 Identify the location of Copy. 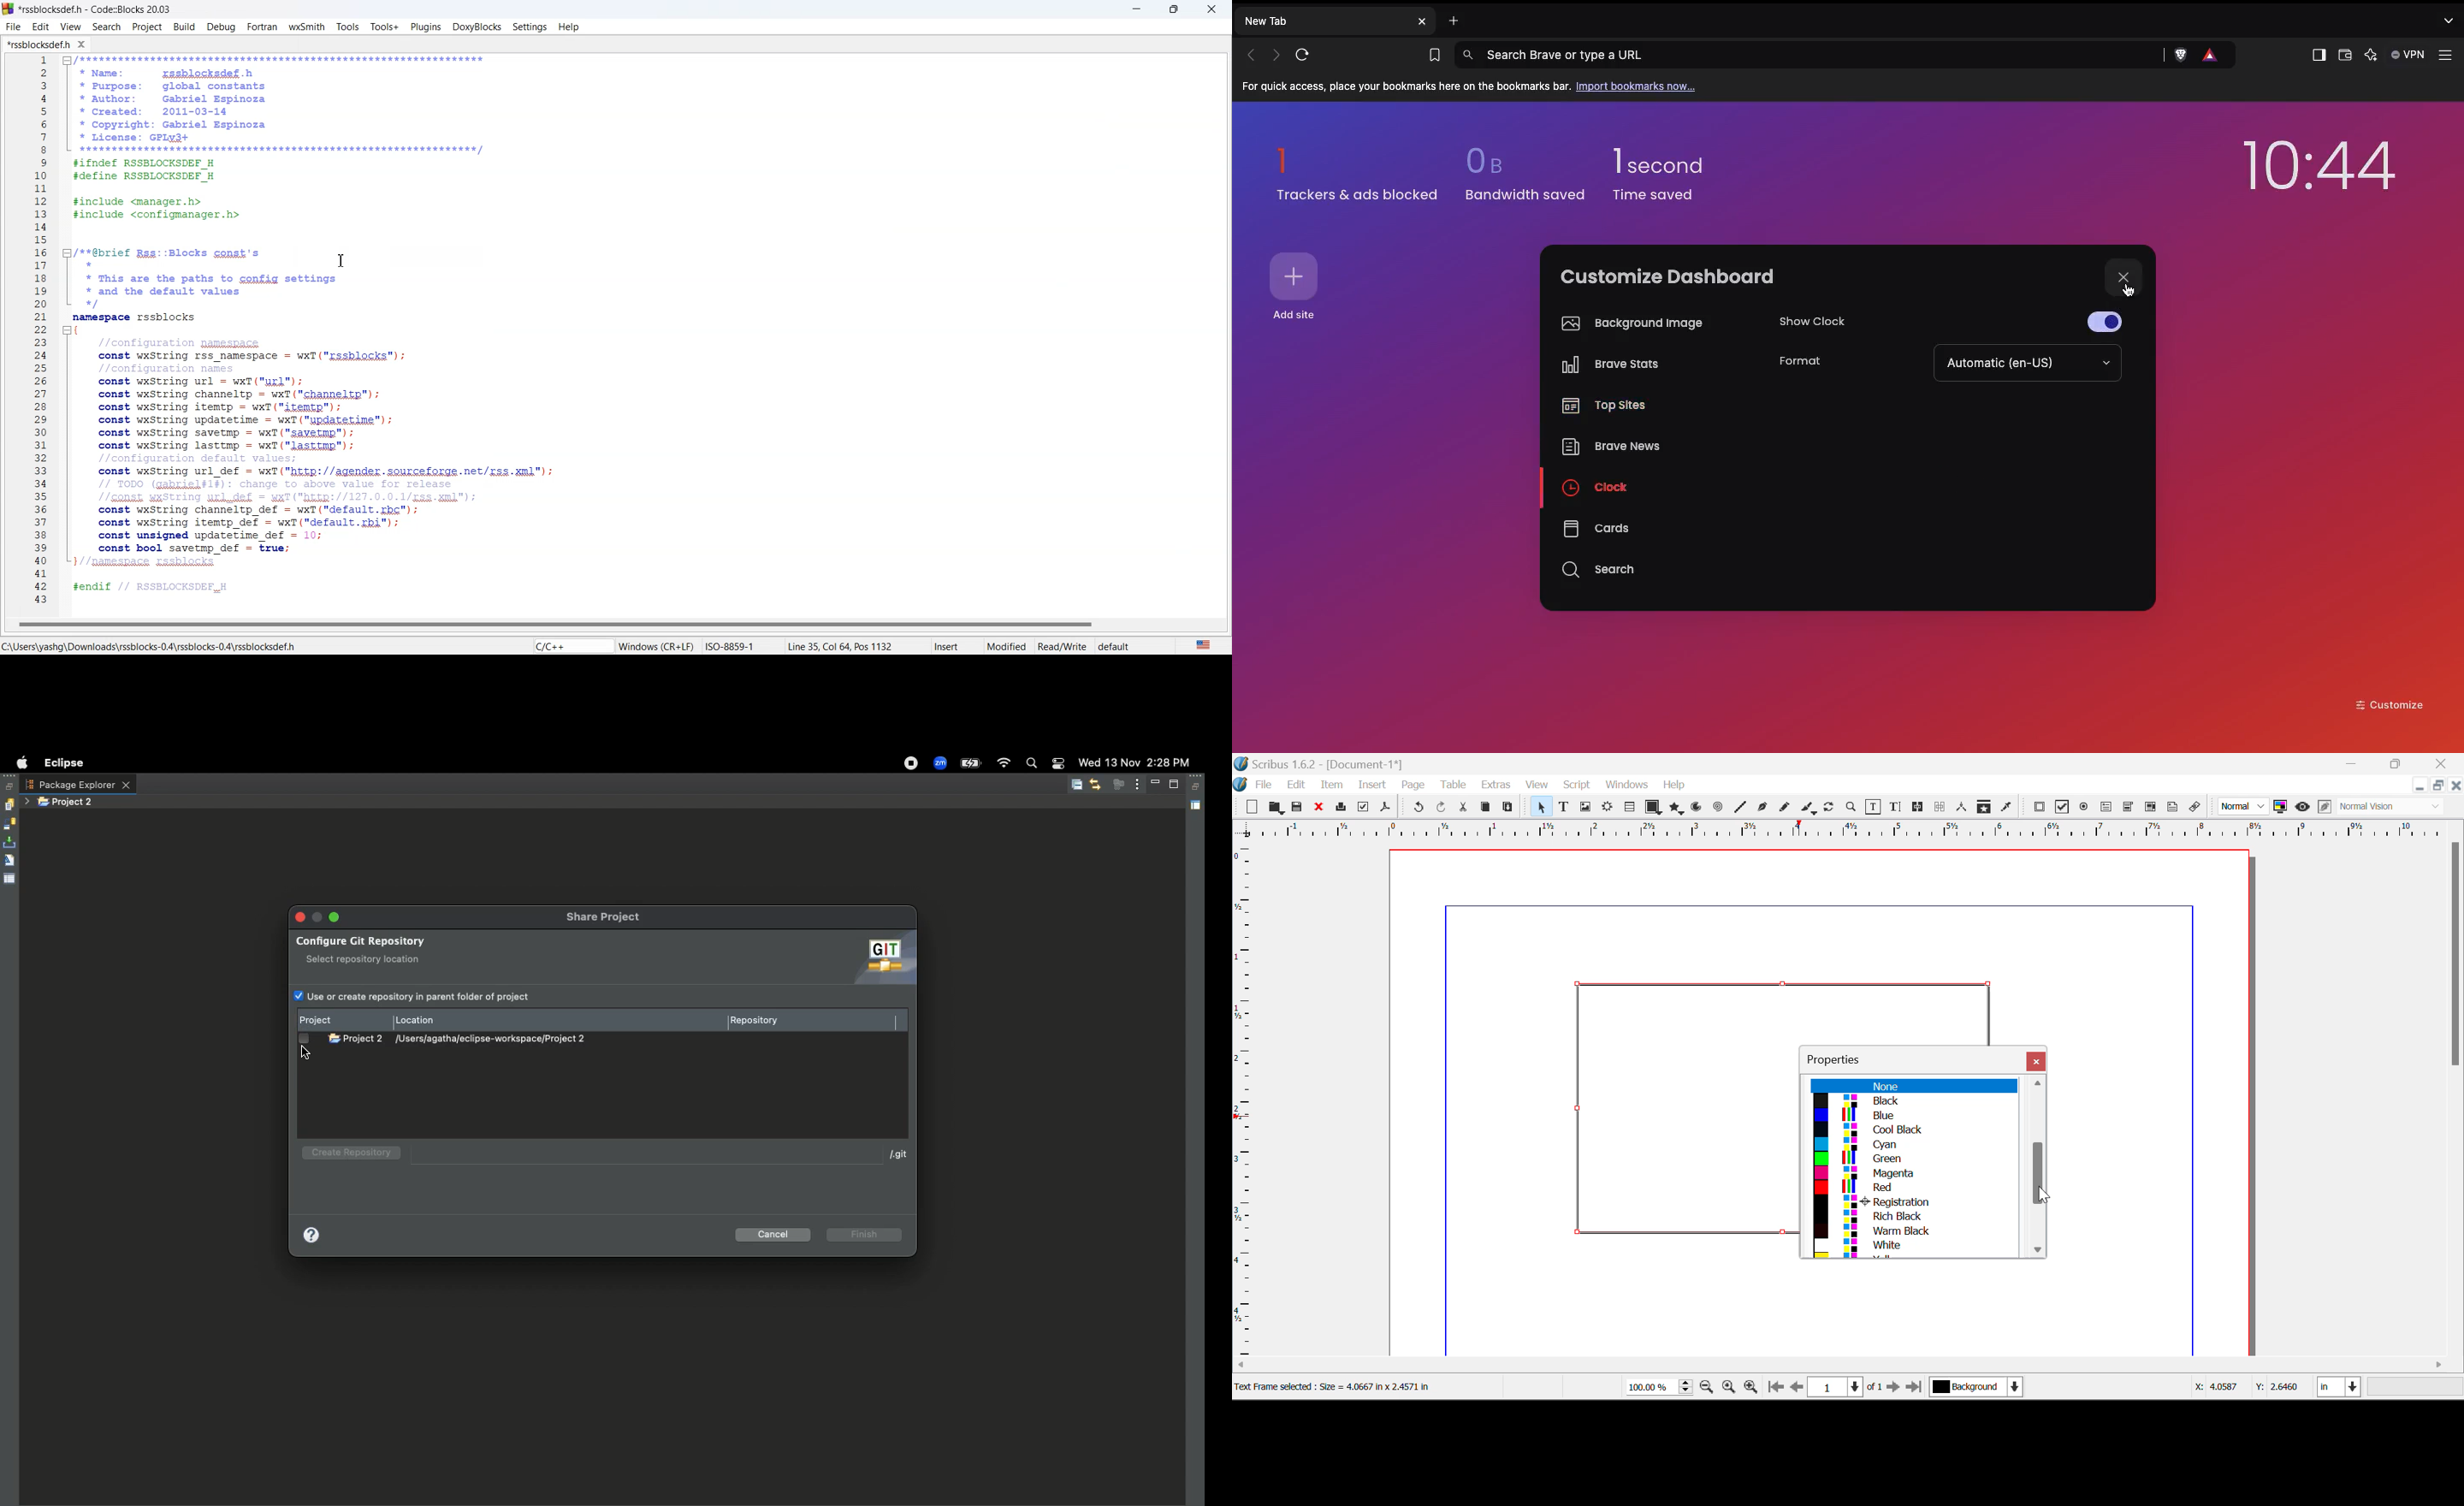
(1485, 807).